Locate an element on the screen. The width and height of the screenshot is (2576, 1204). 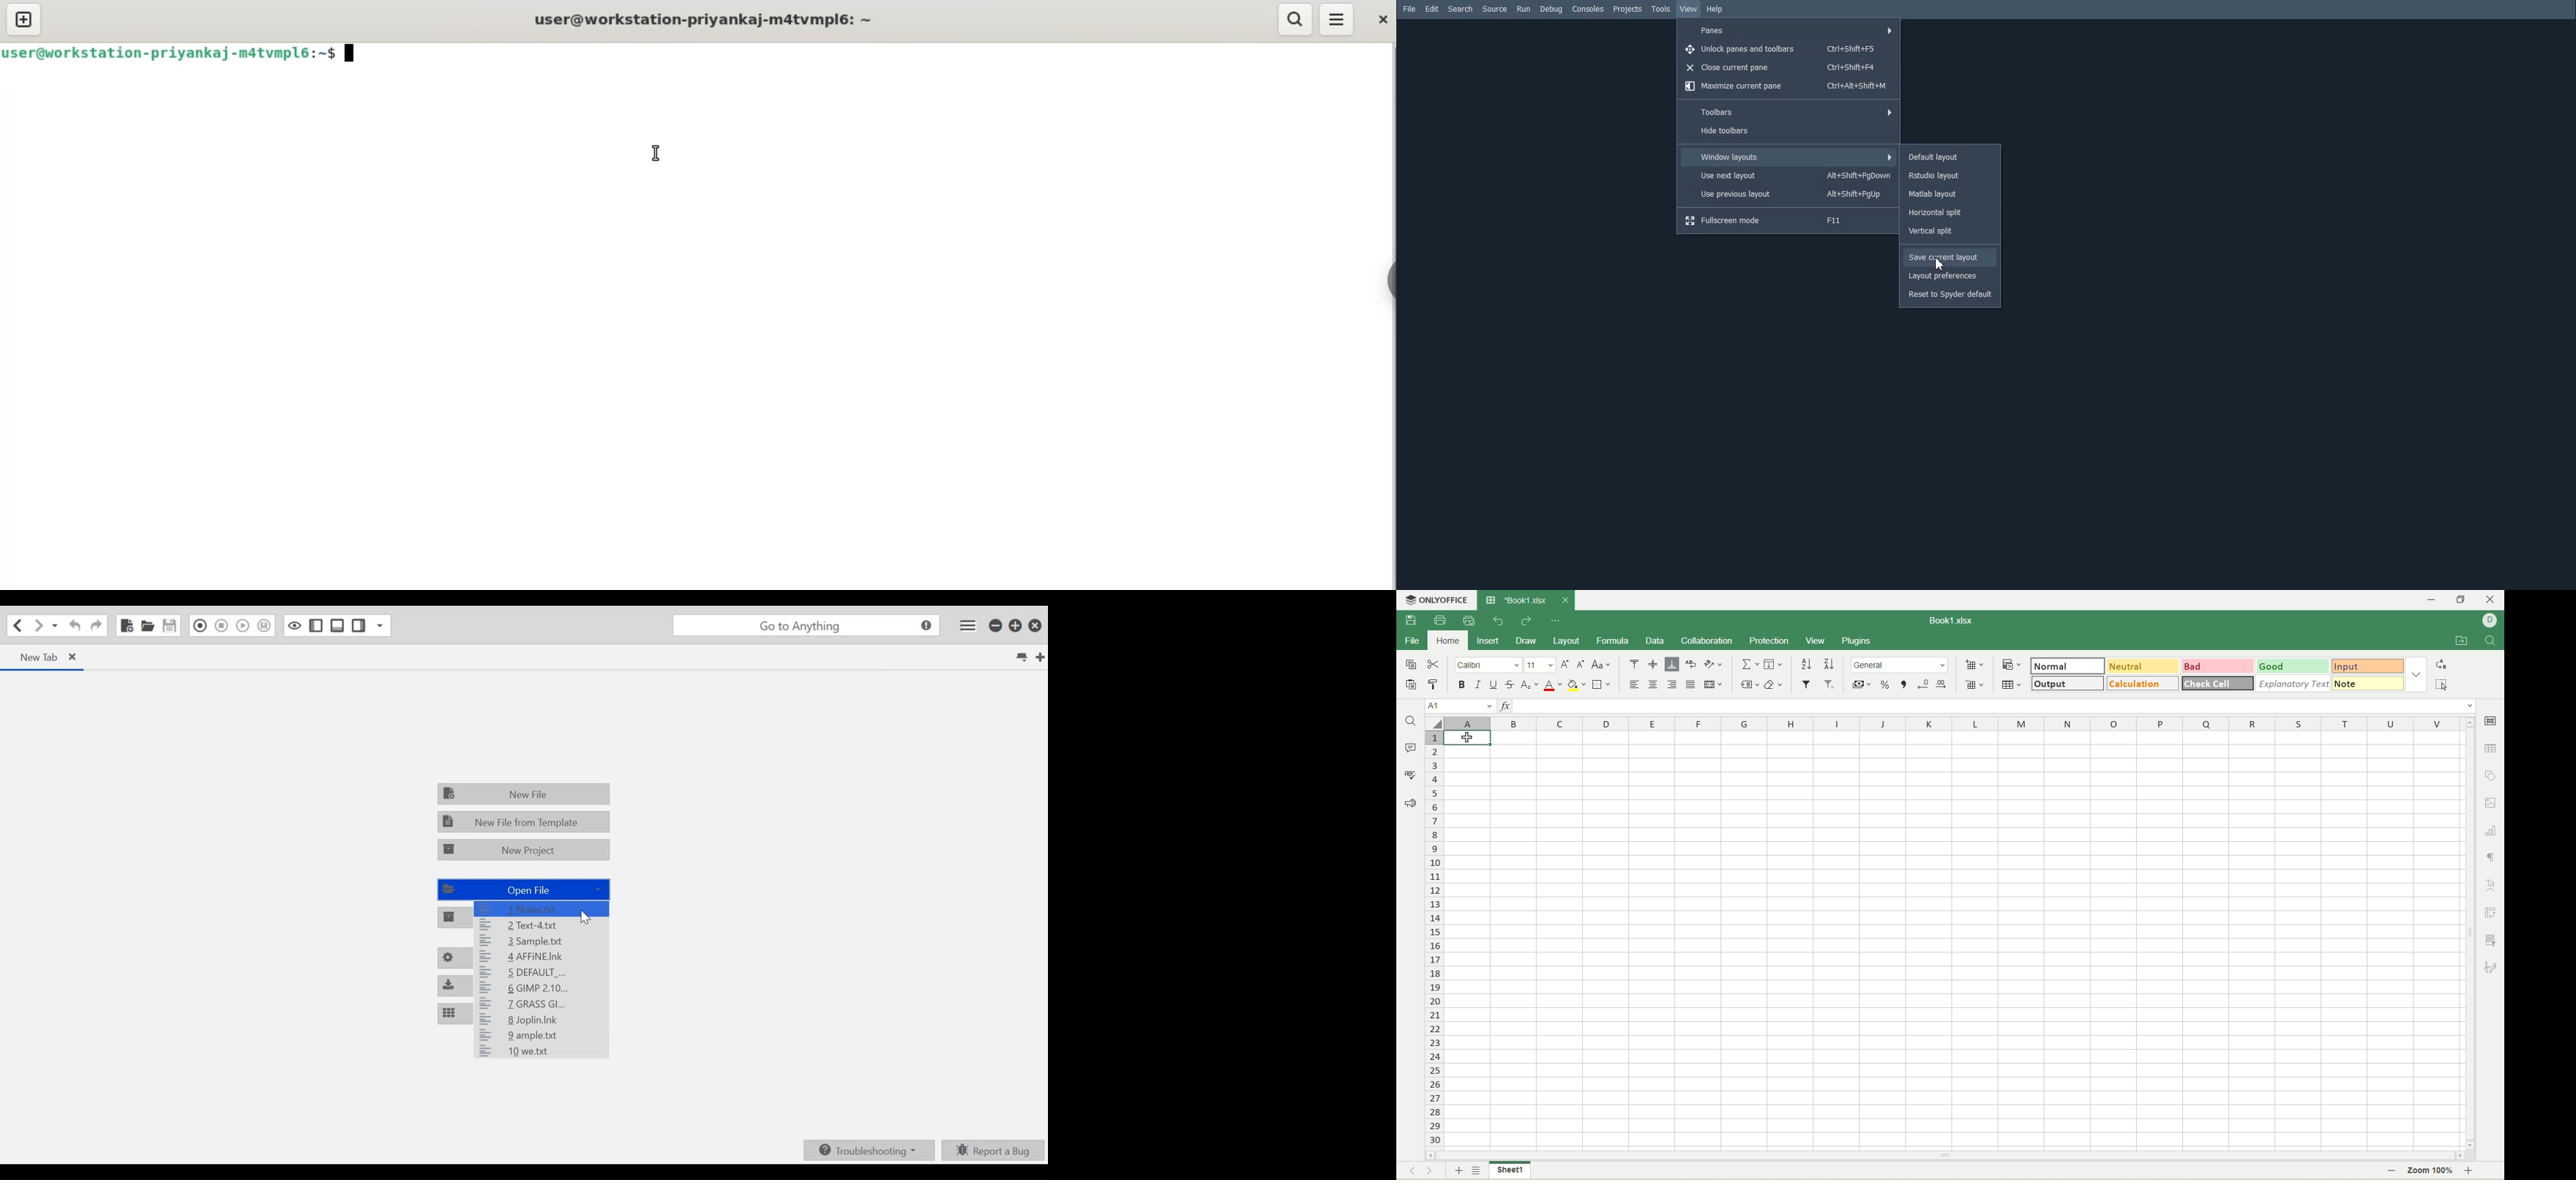
username is located at coordinates (2490, 621).